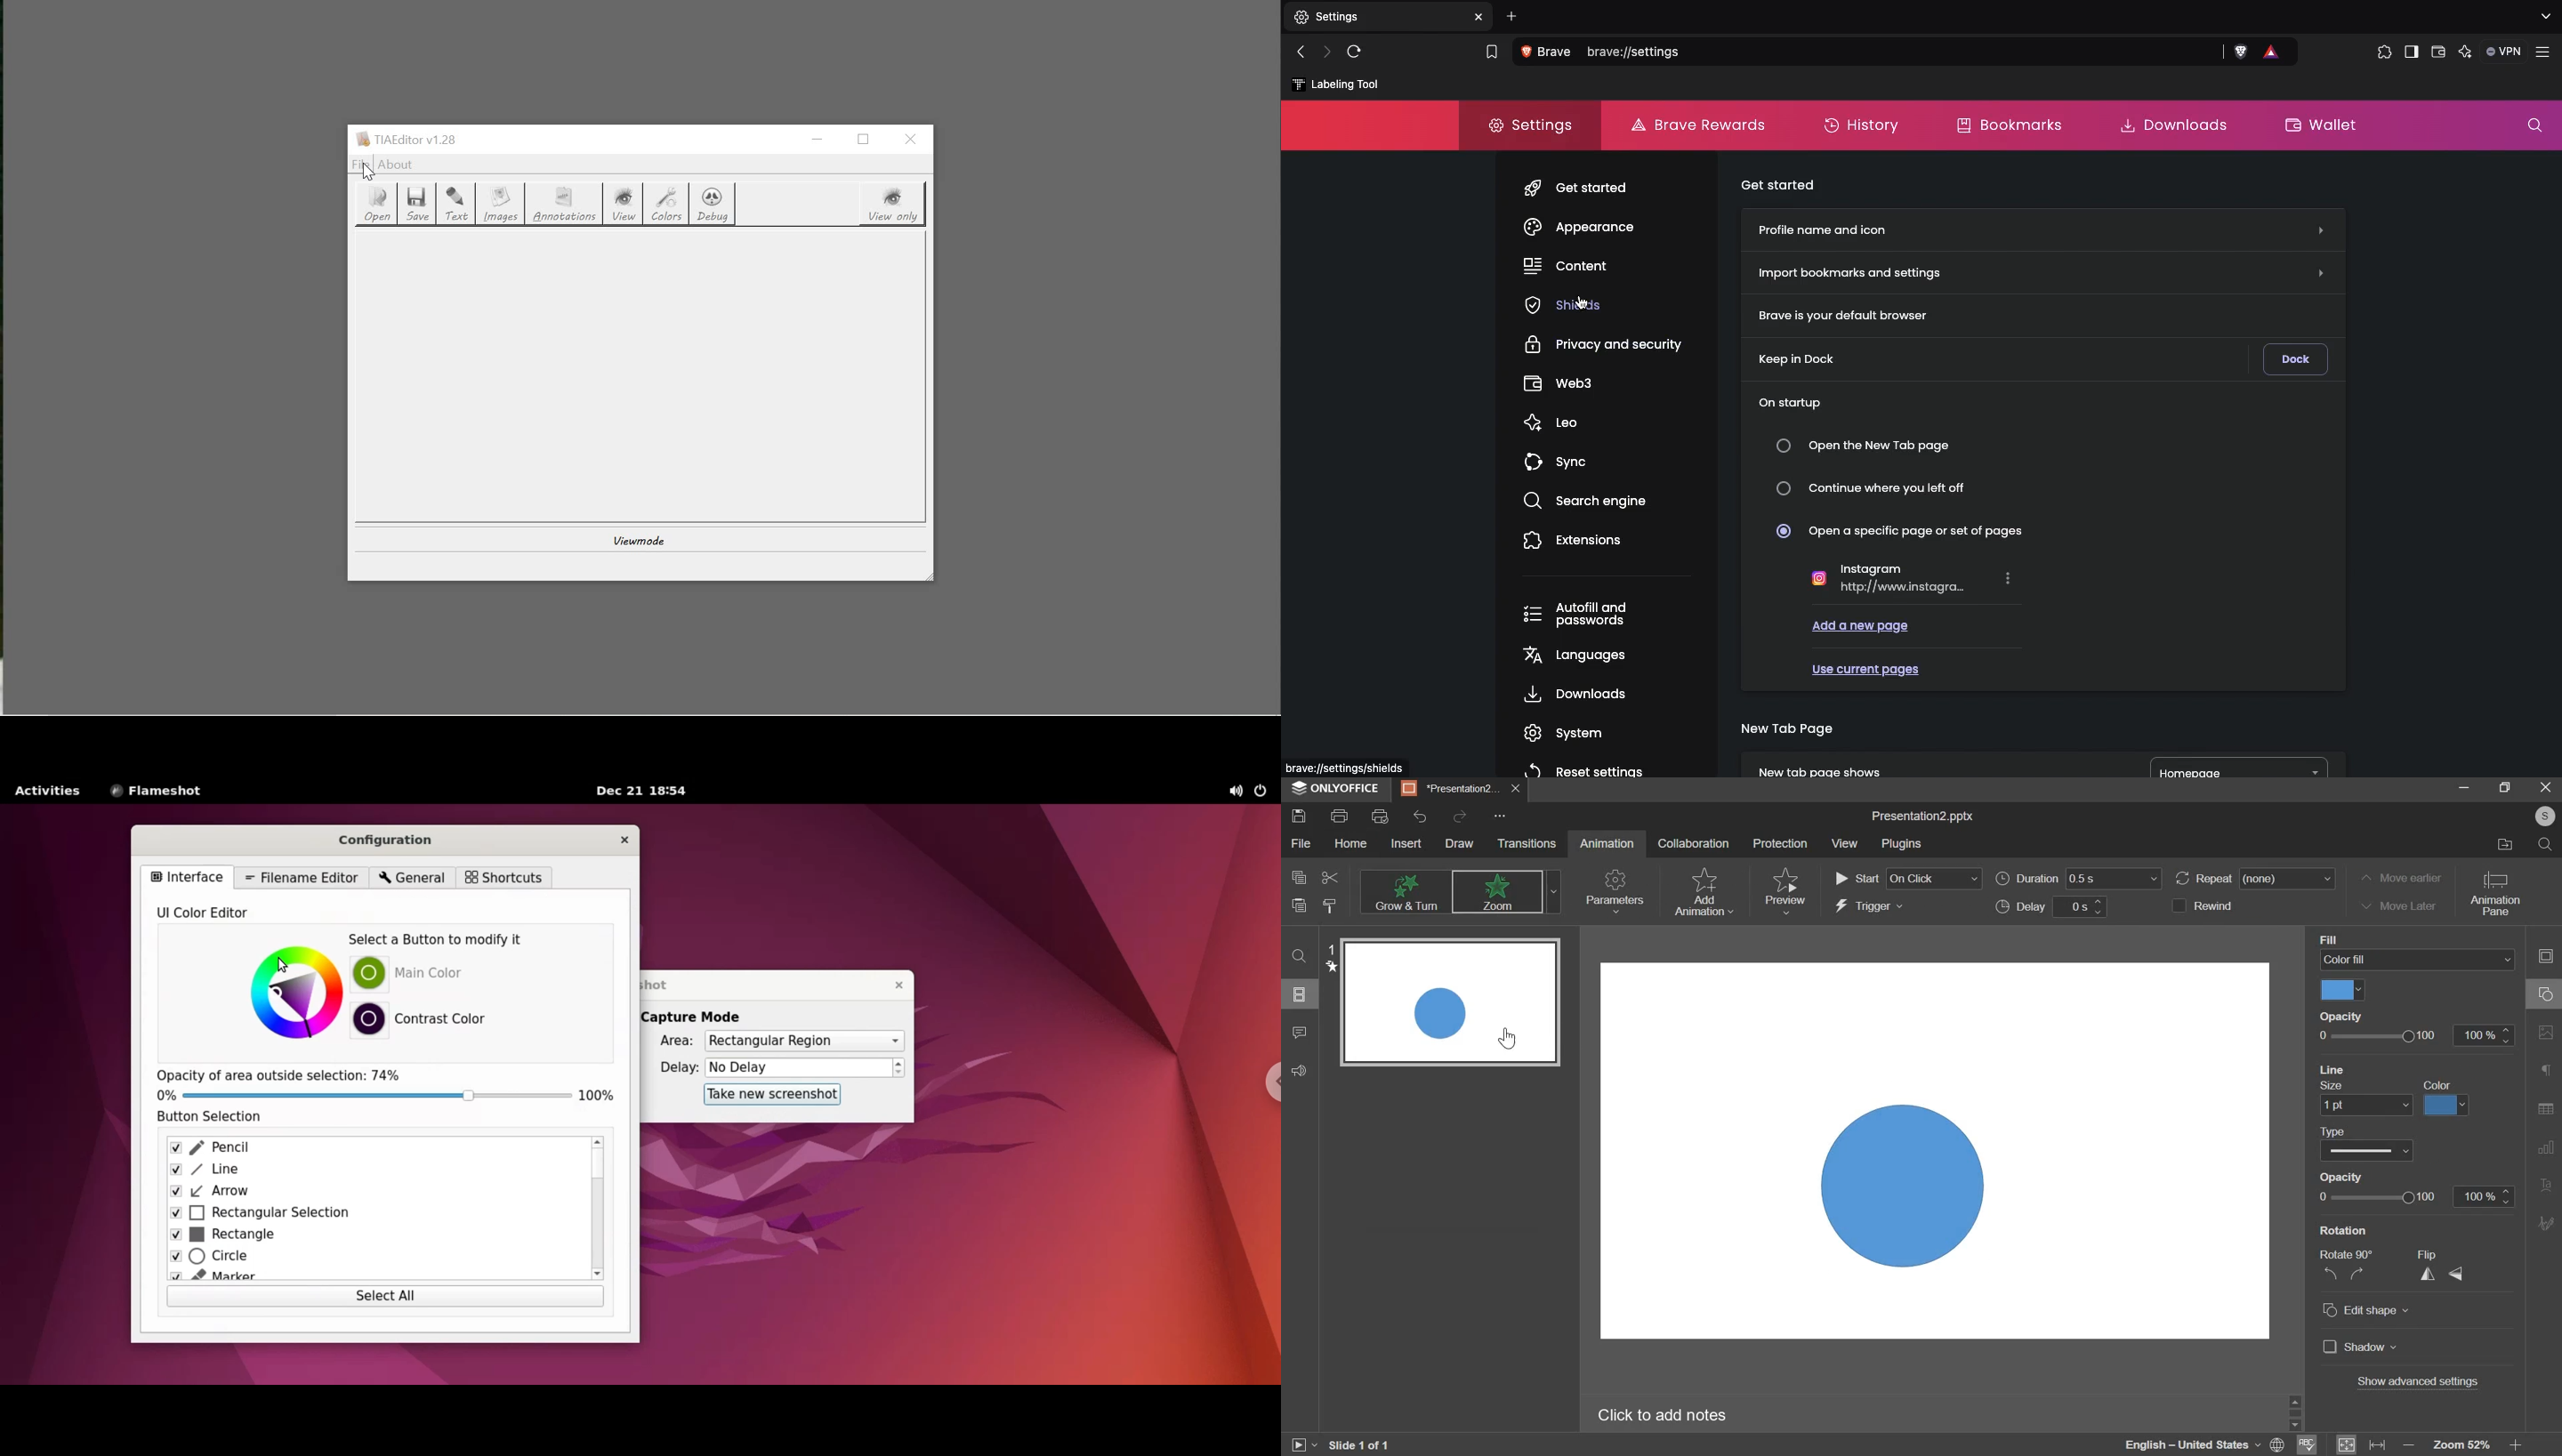  What do you see at coordinates (2418, 1382) in the screenshot?
I see `advanced settings` at bounding box center [2418, 1382].